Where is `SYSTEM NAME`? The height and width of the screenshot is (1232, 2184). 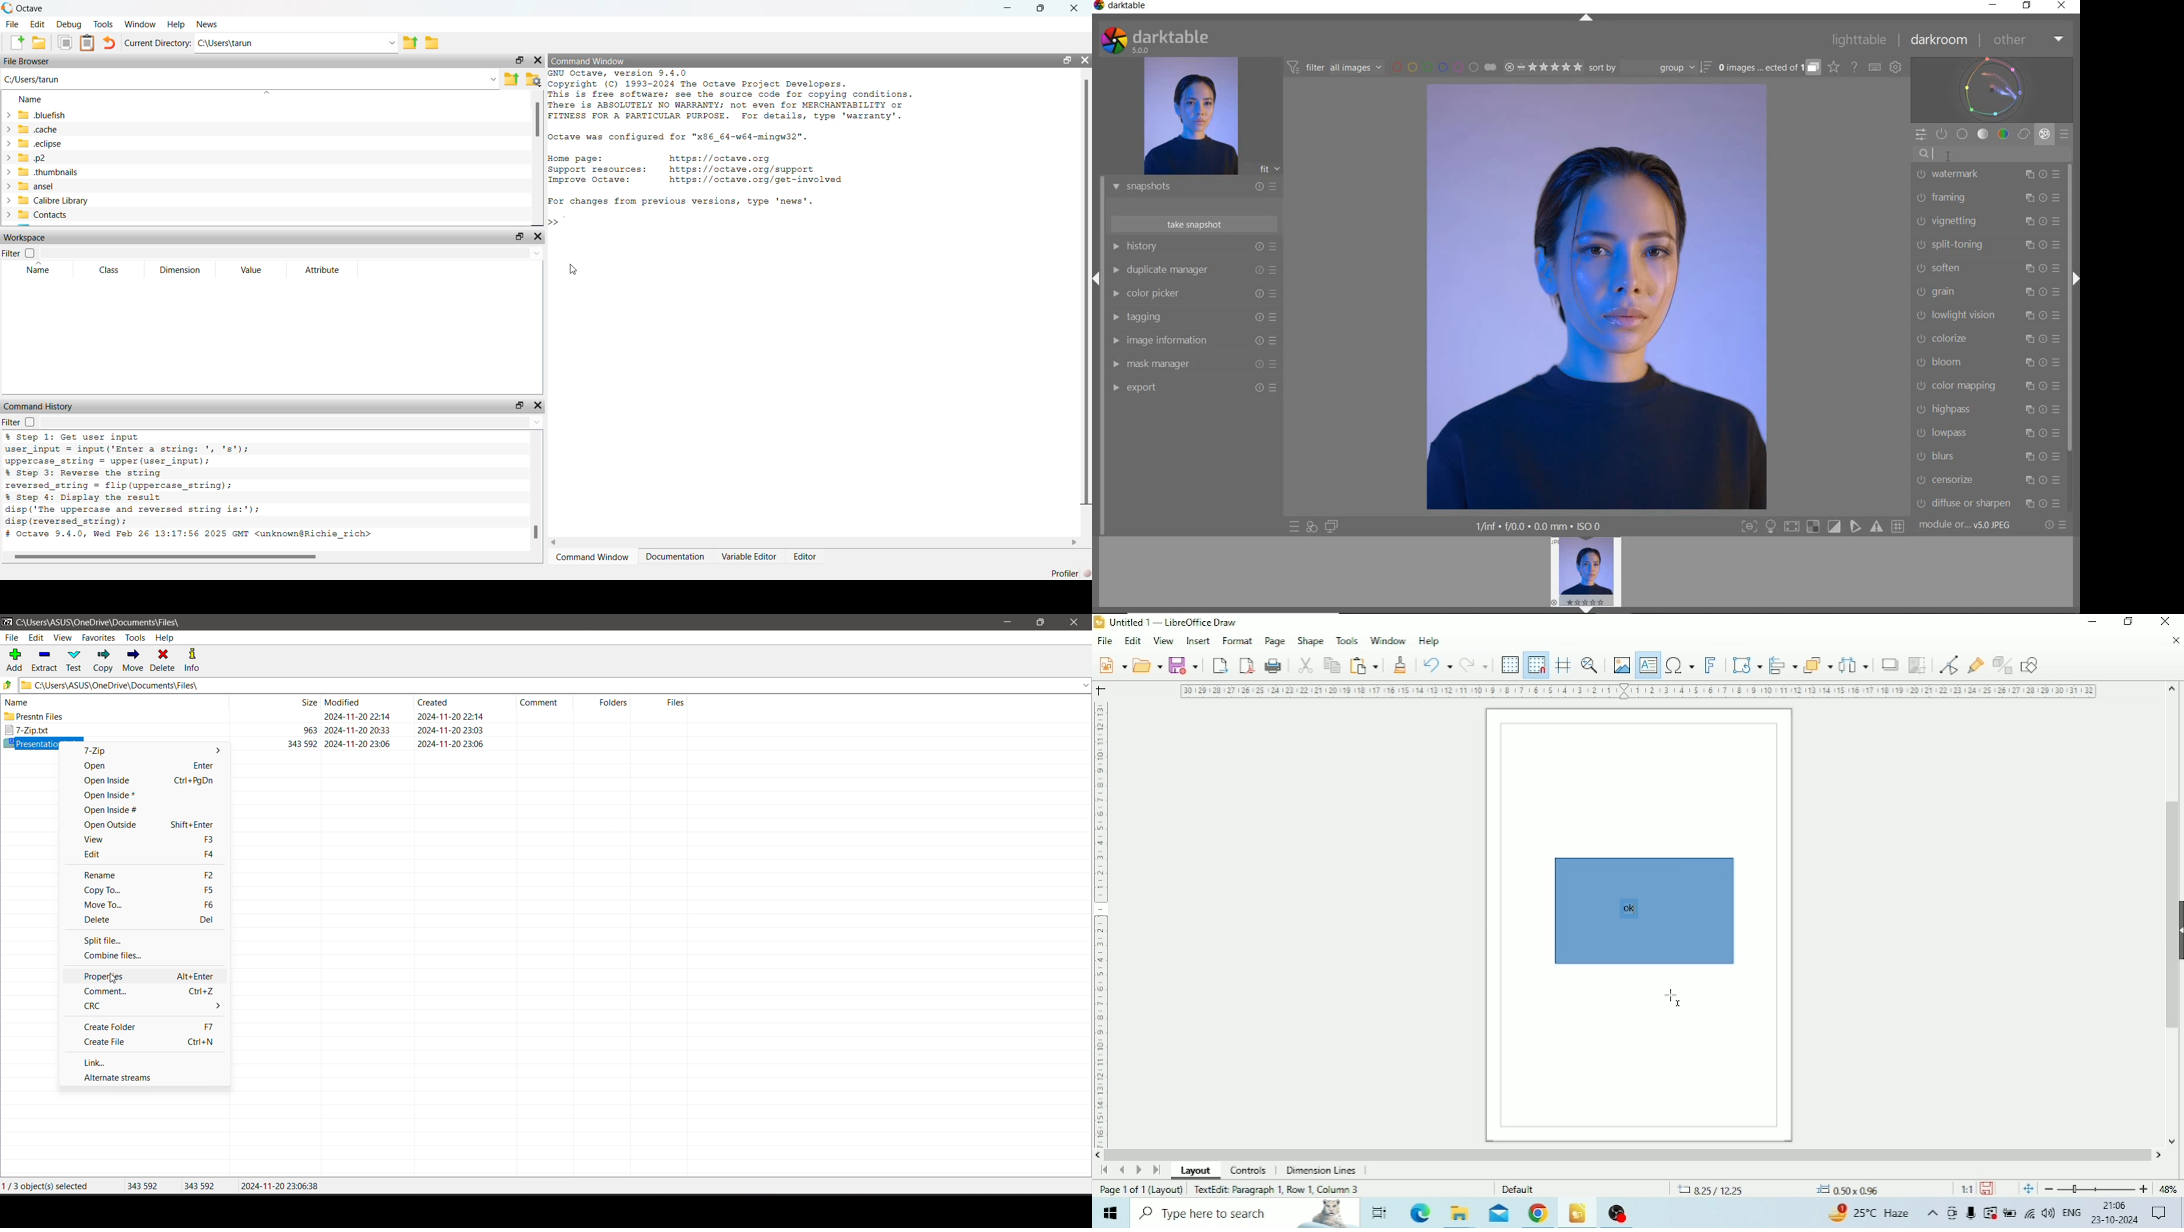
SYSTEM NAME is located at coordinates (1123, 8).